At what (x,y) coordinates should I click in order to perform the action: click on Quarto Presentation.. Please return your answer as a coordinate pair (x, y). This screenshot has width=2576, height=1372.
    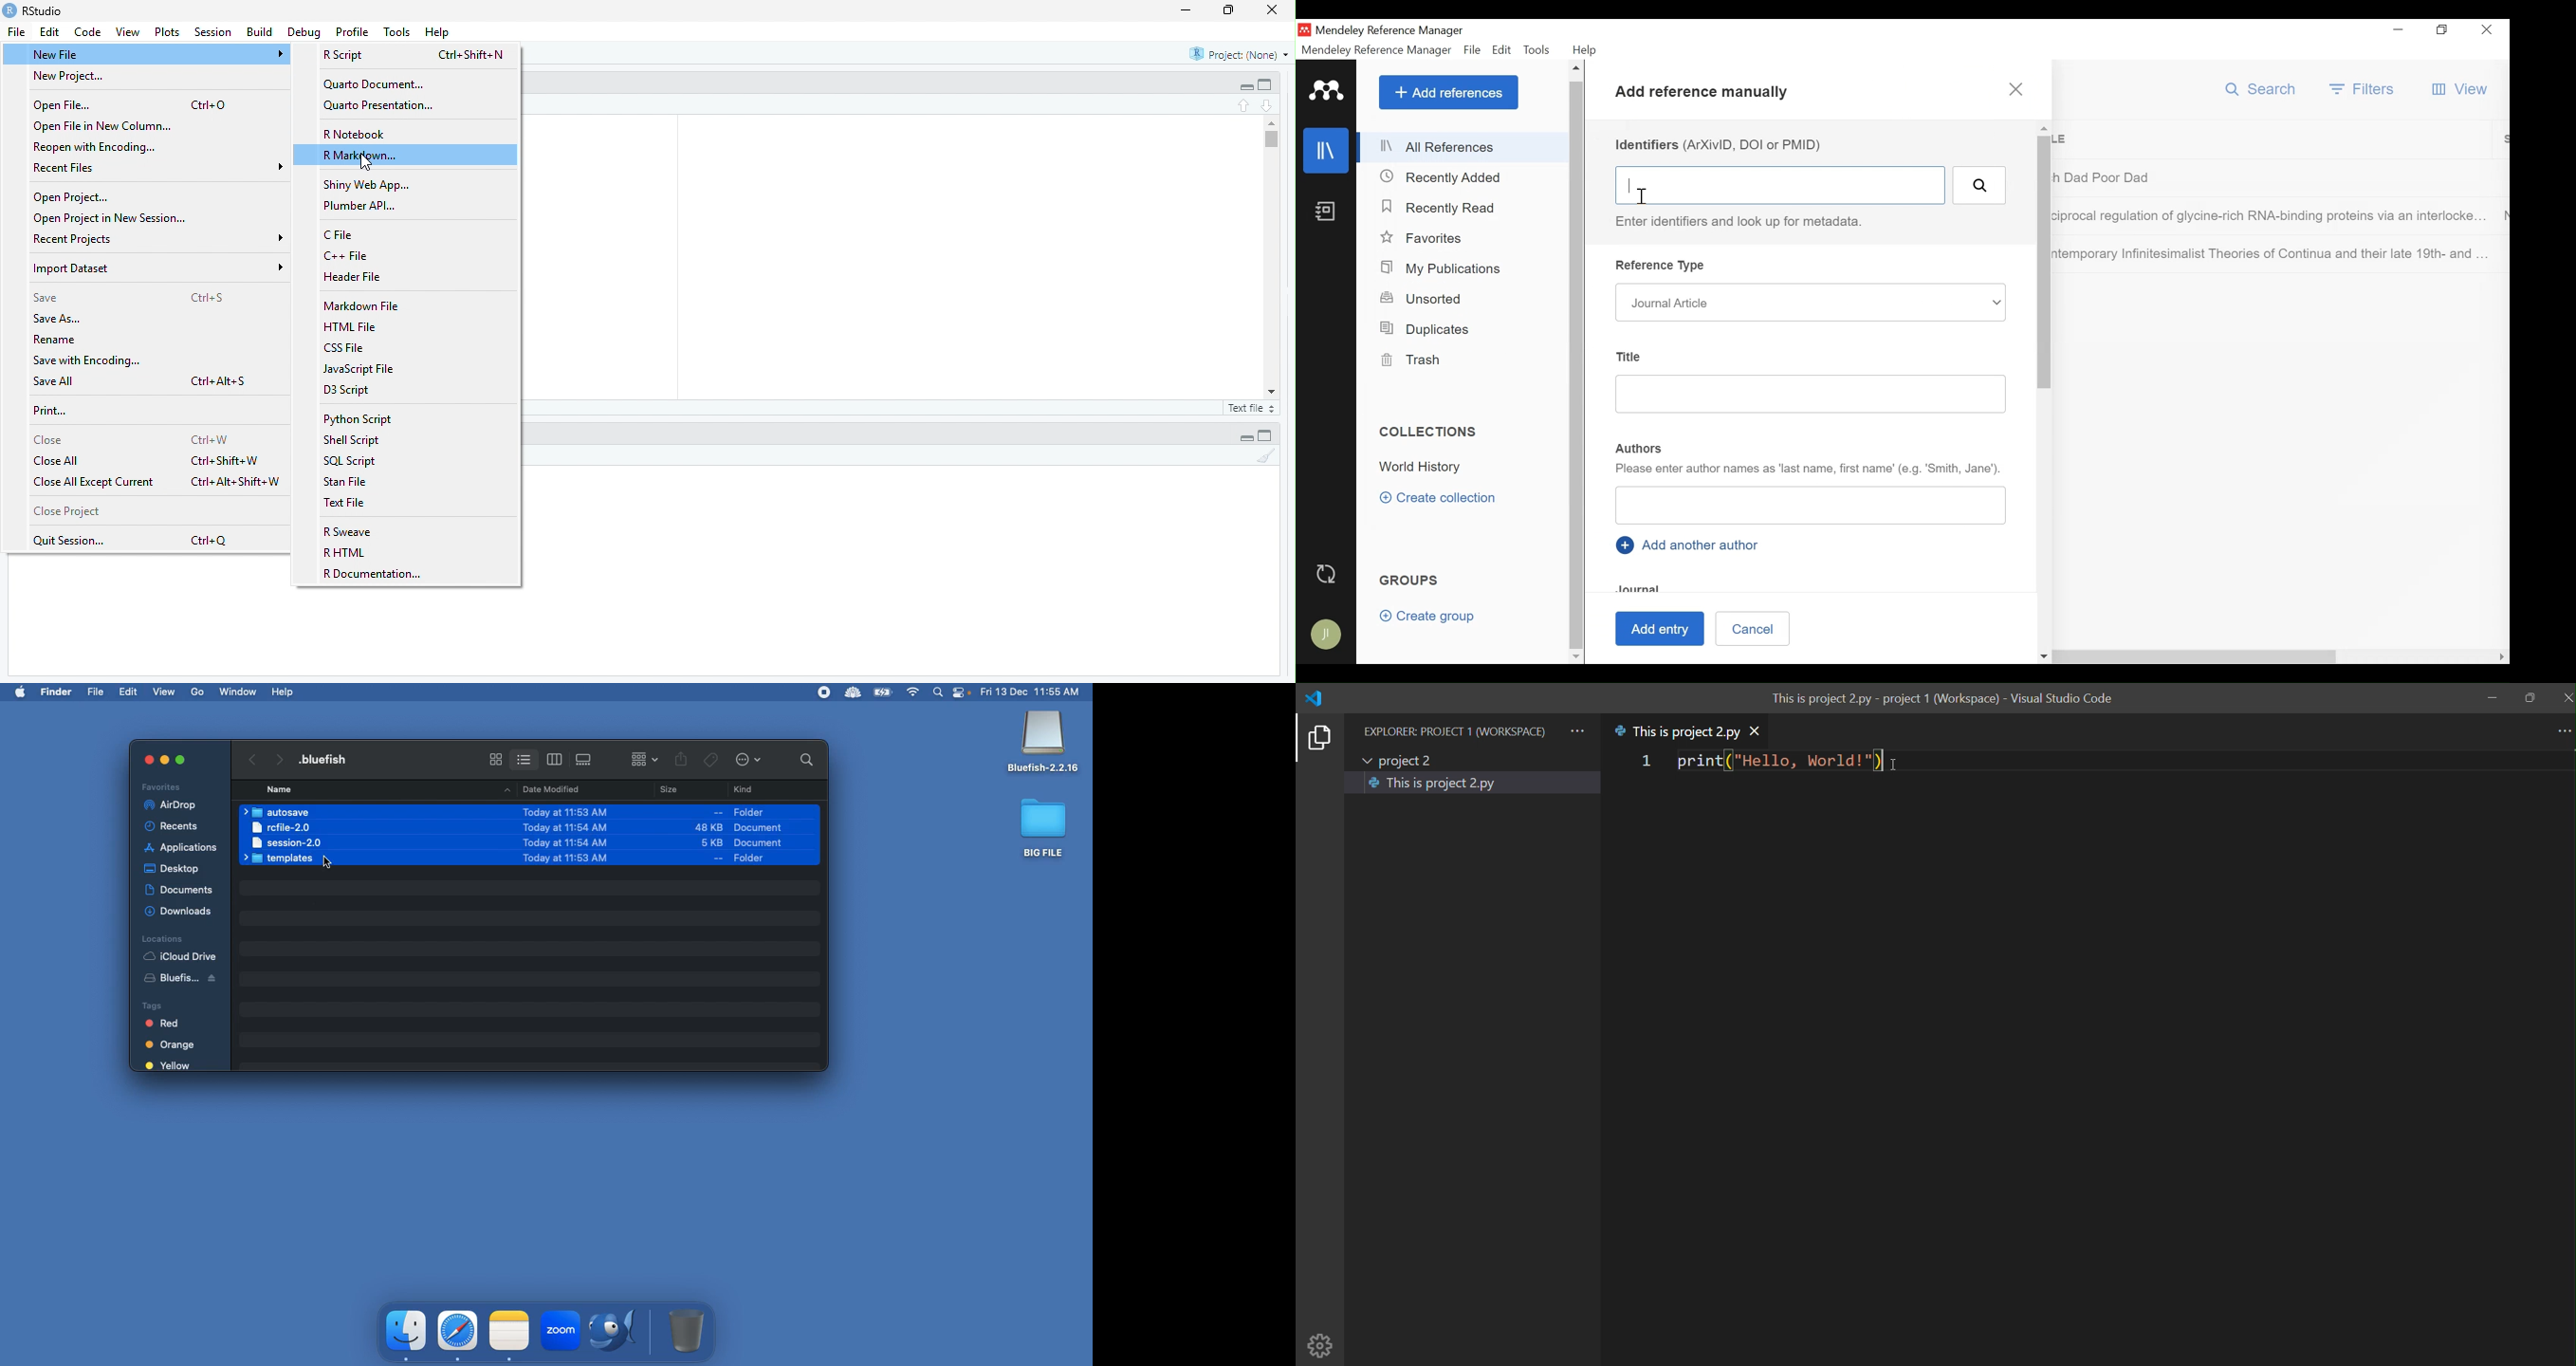
    Looking at the image, I should click on (380, 106).